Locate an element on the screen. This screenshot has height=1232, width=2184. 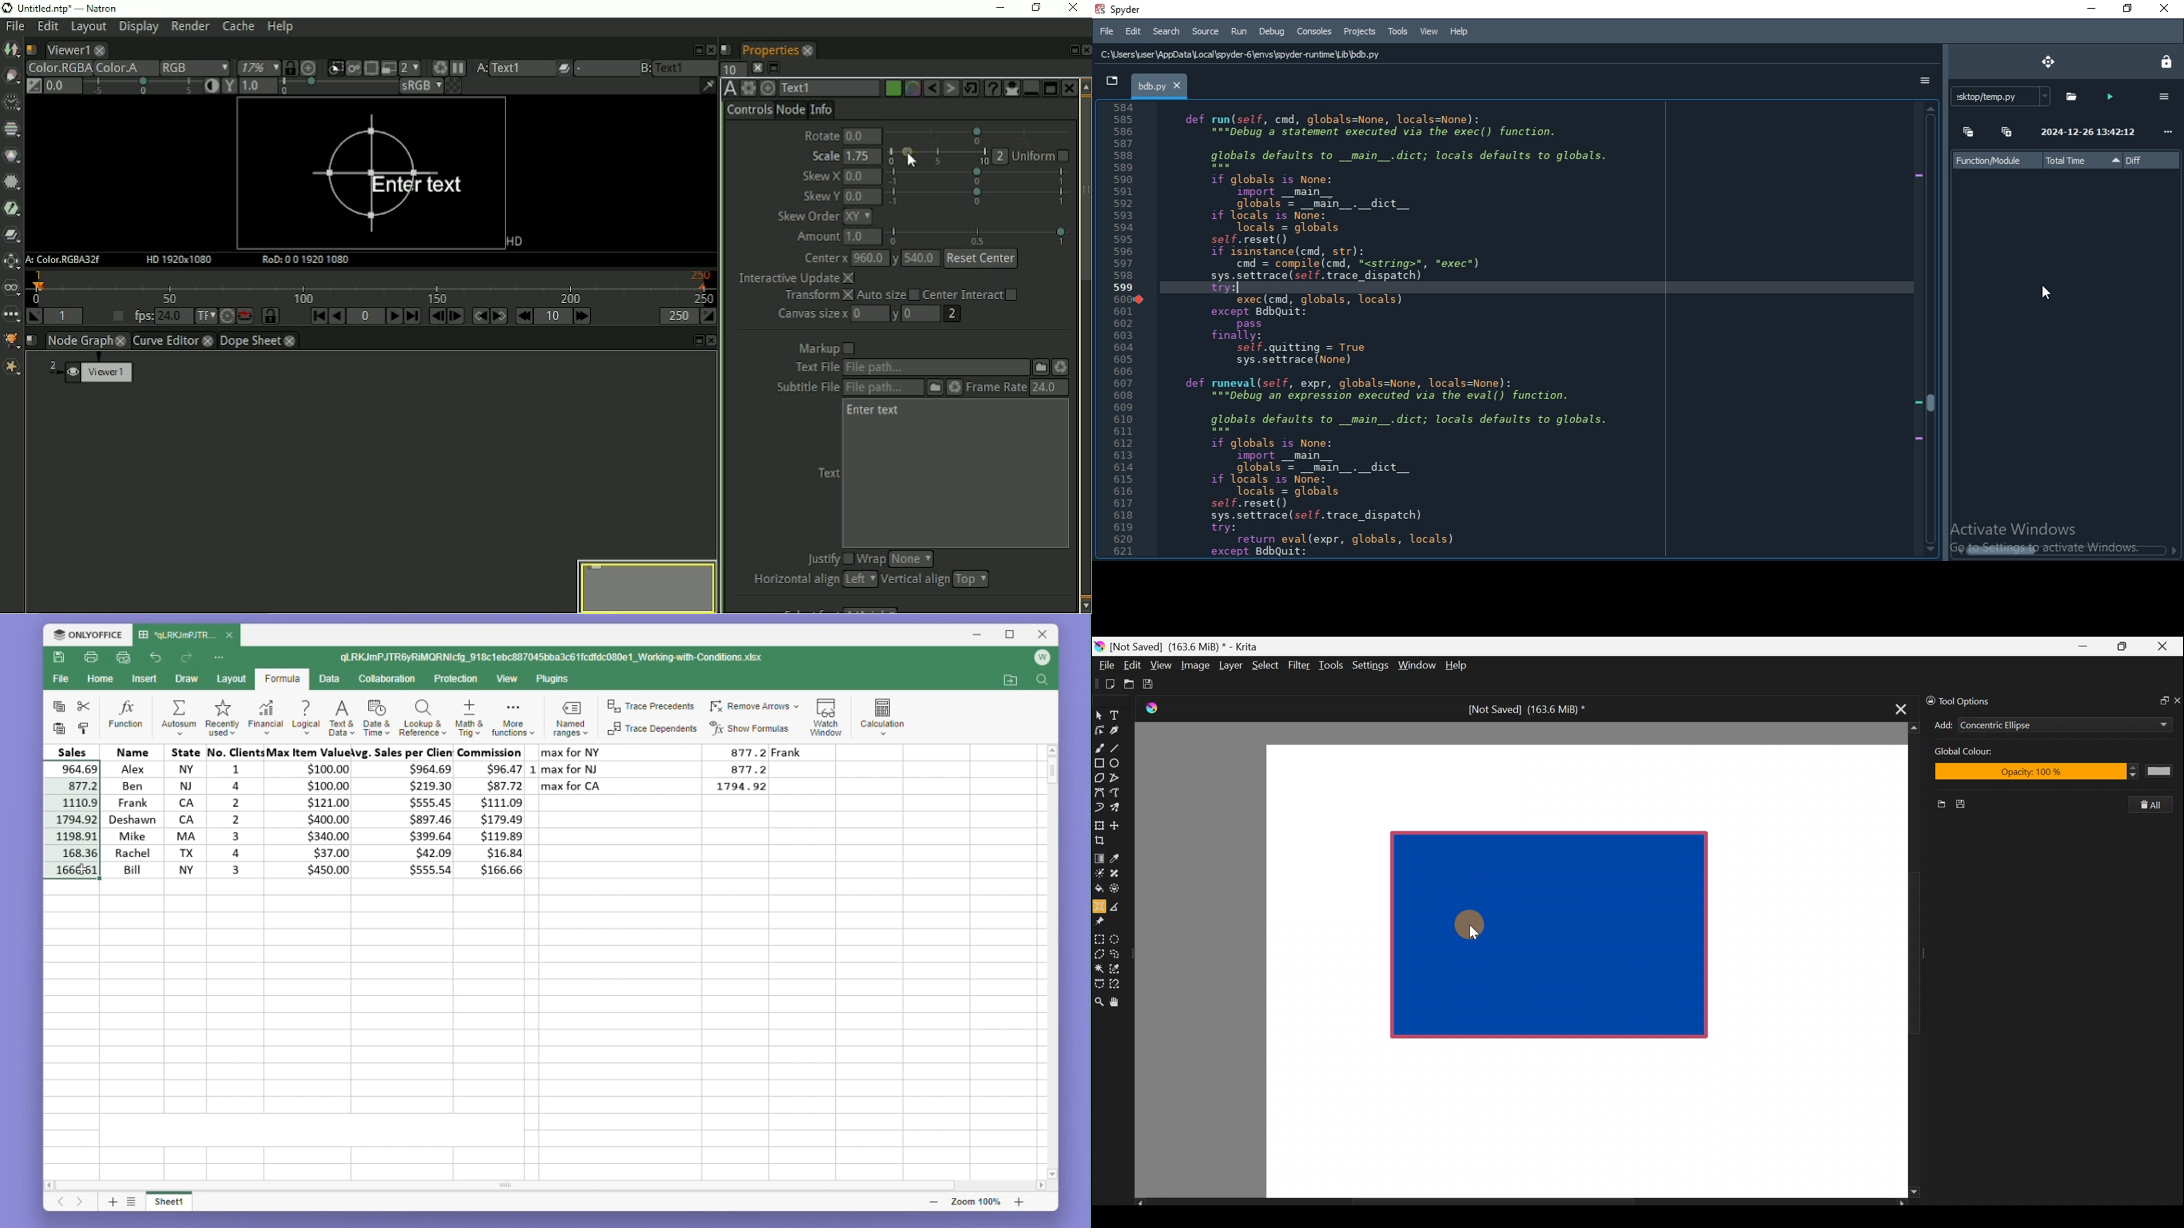
Zoom 100% is located at coordinates (981, 1202).